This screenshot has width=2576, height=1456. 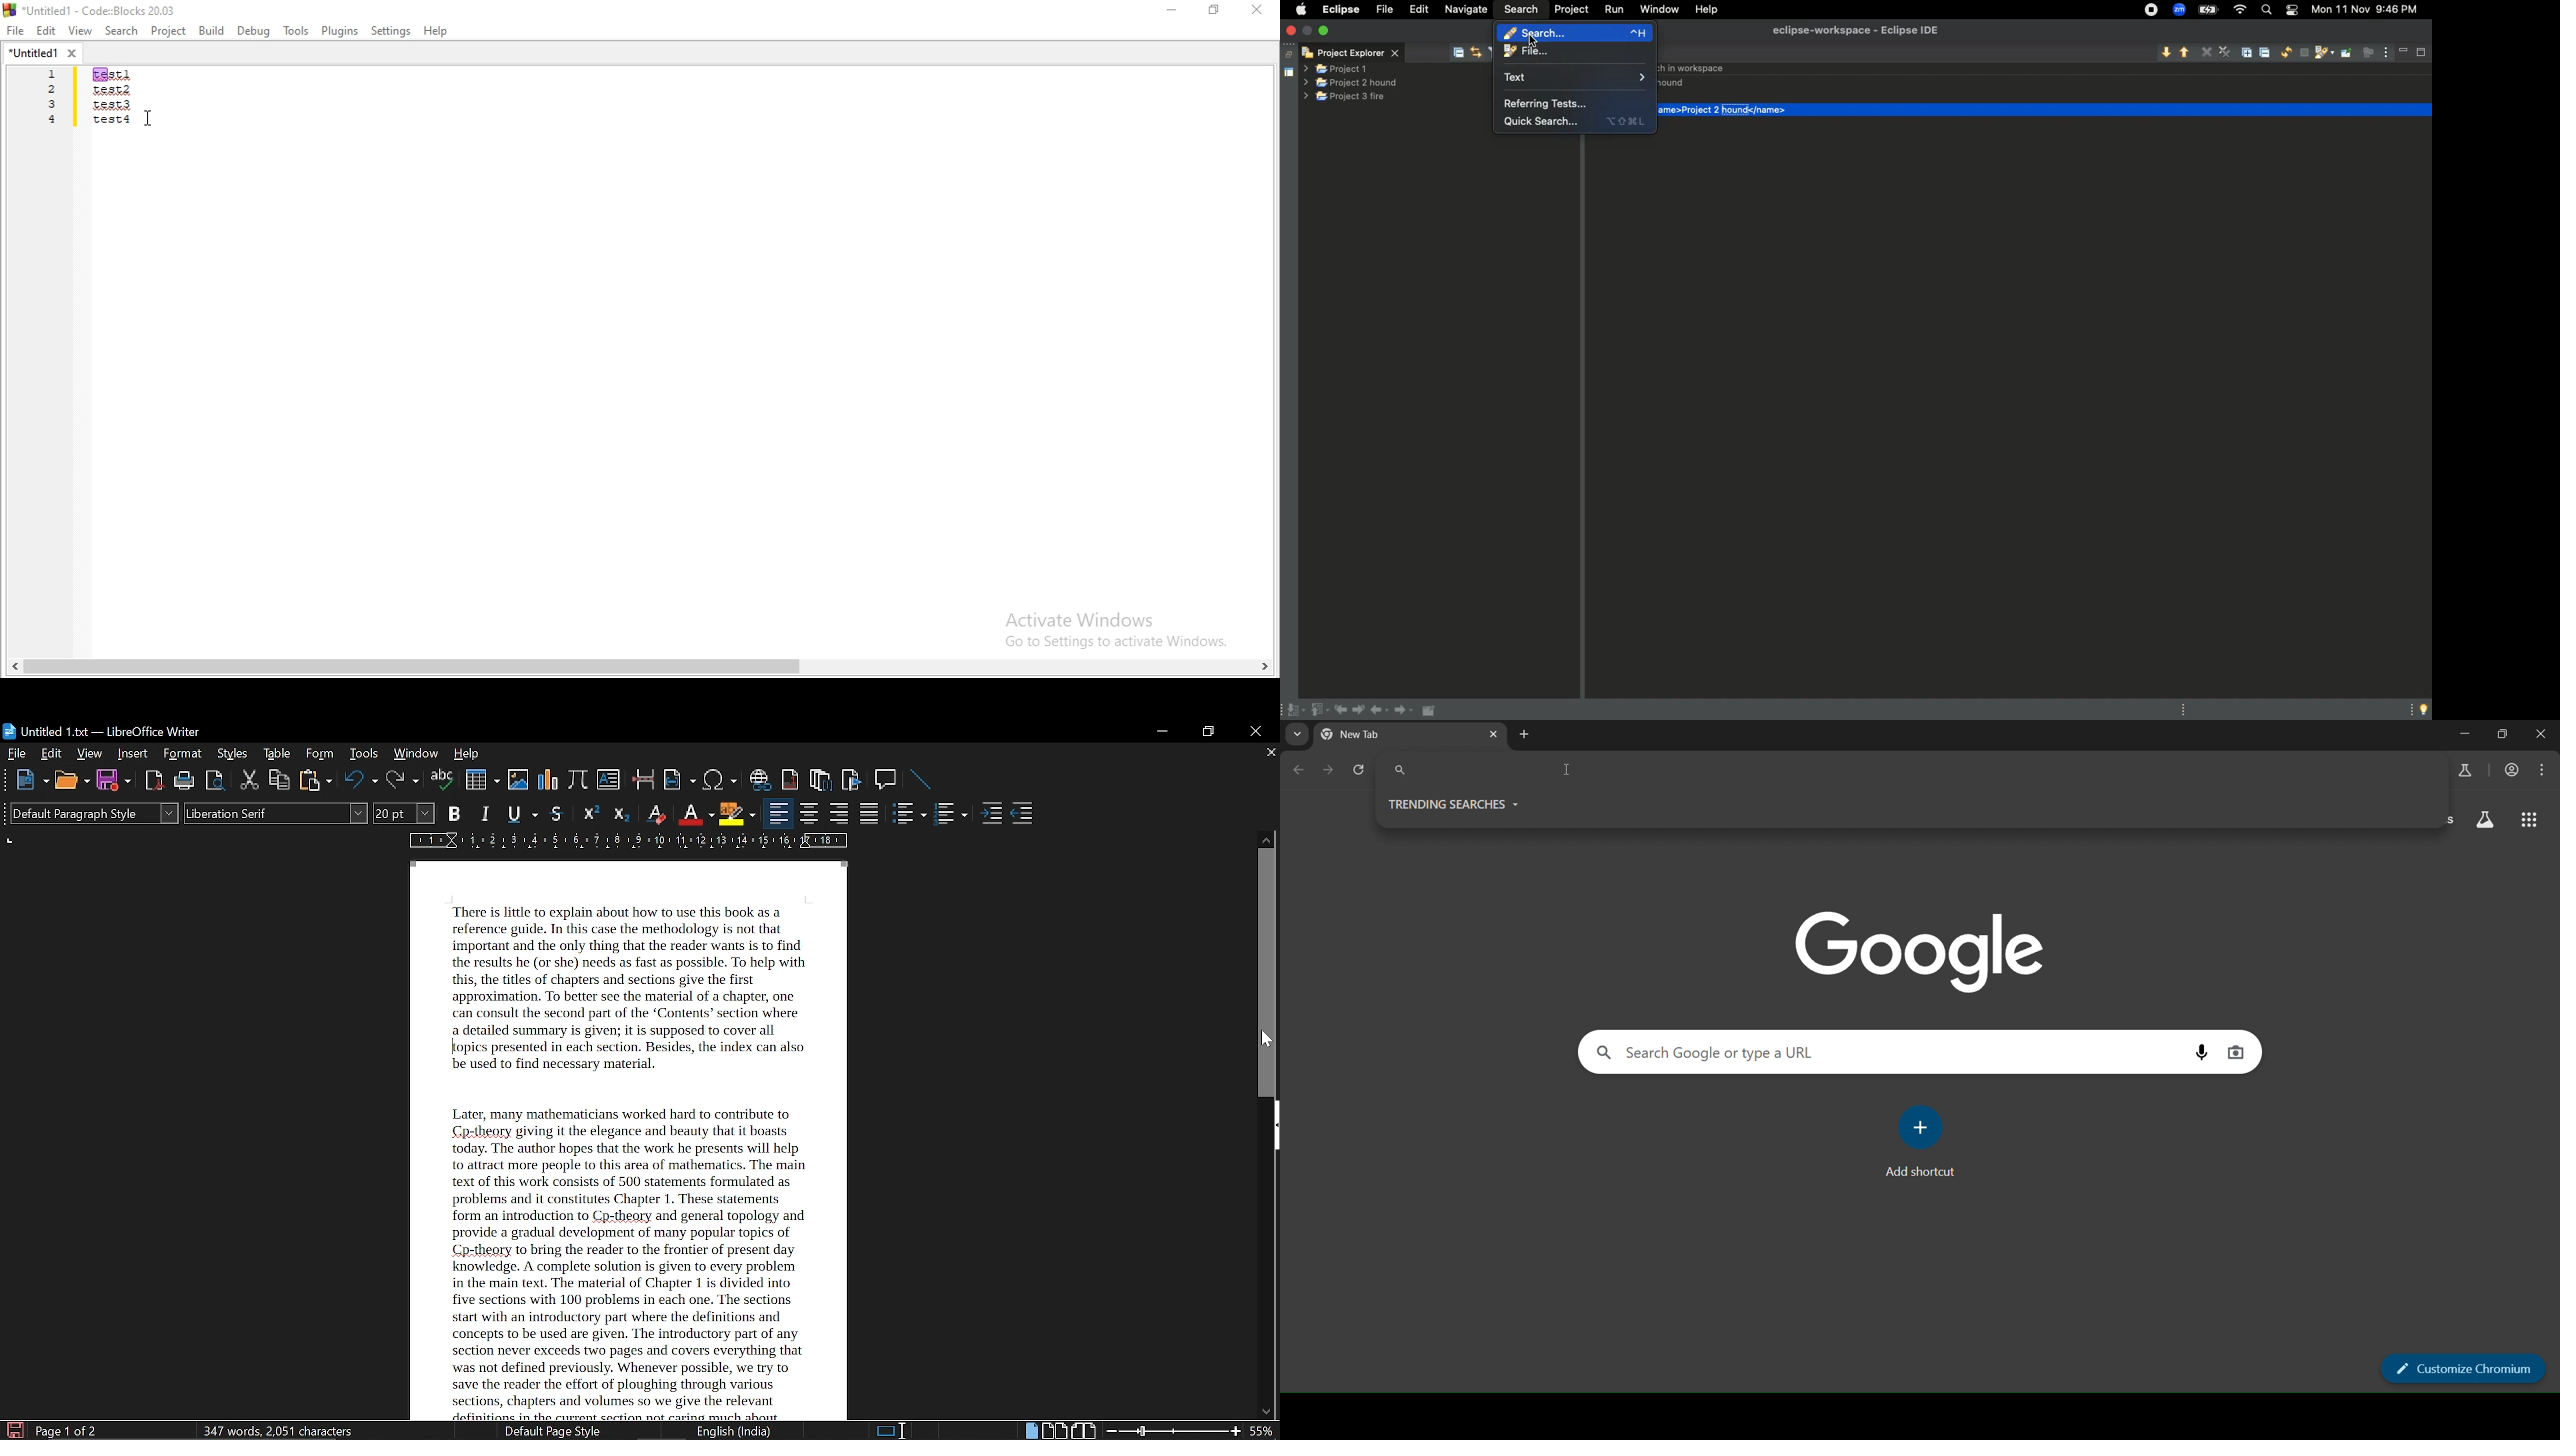 I want to click on cut, so click(x=250, y=780).